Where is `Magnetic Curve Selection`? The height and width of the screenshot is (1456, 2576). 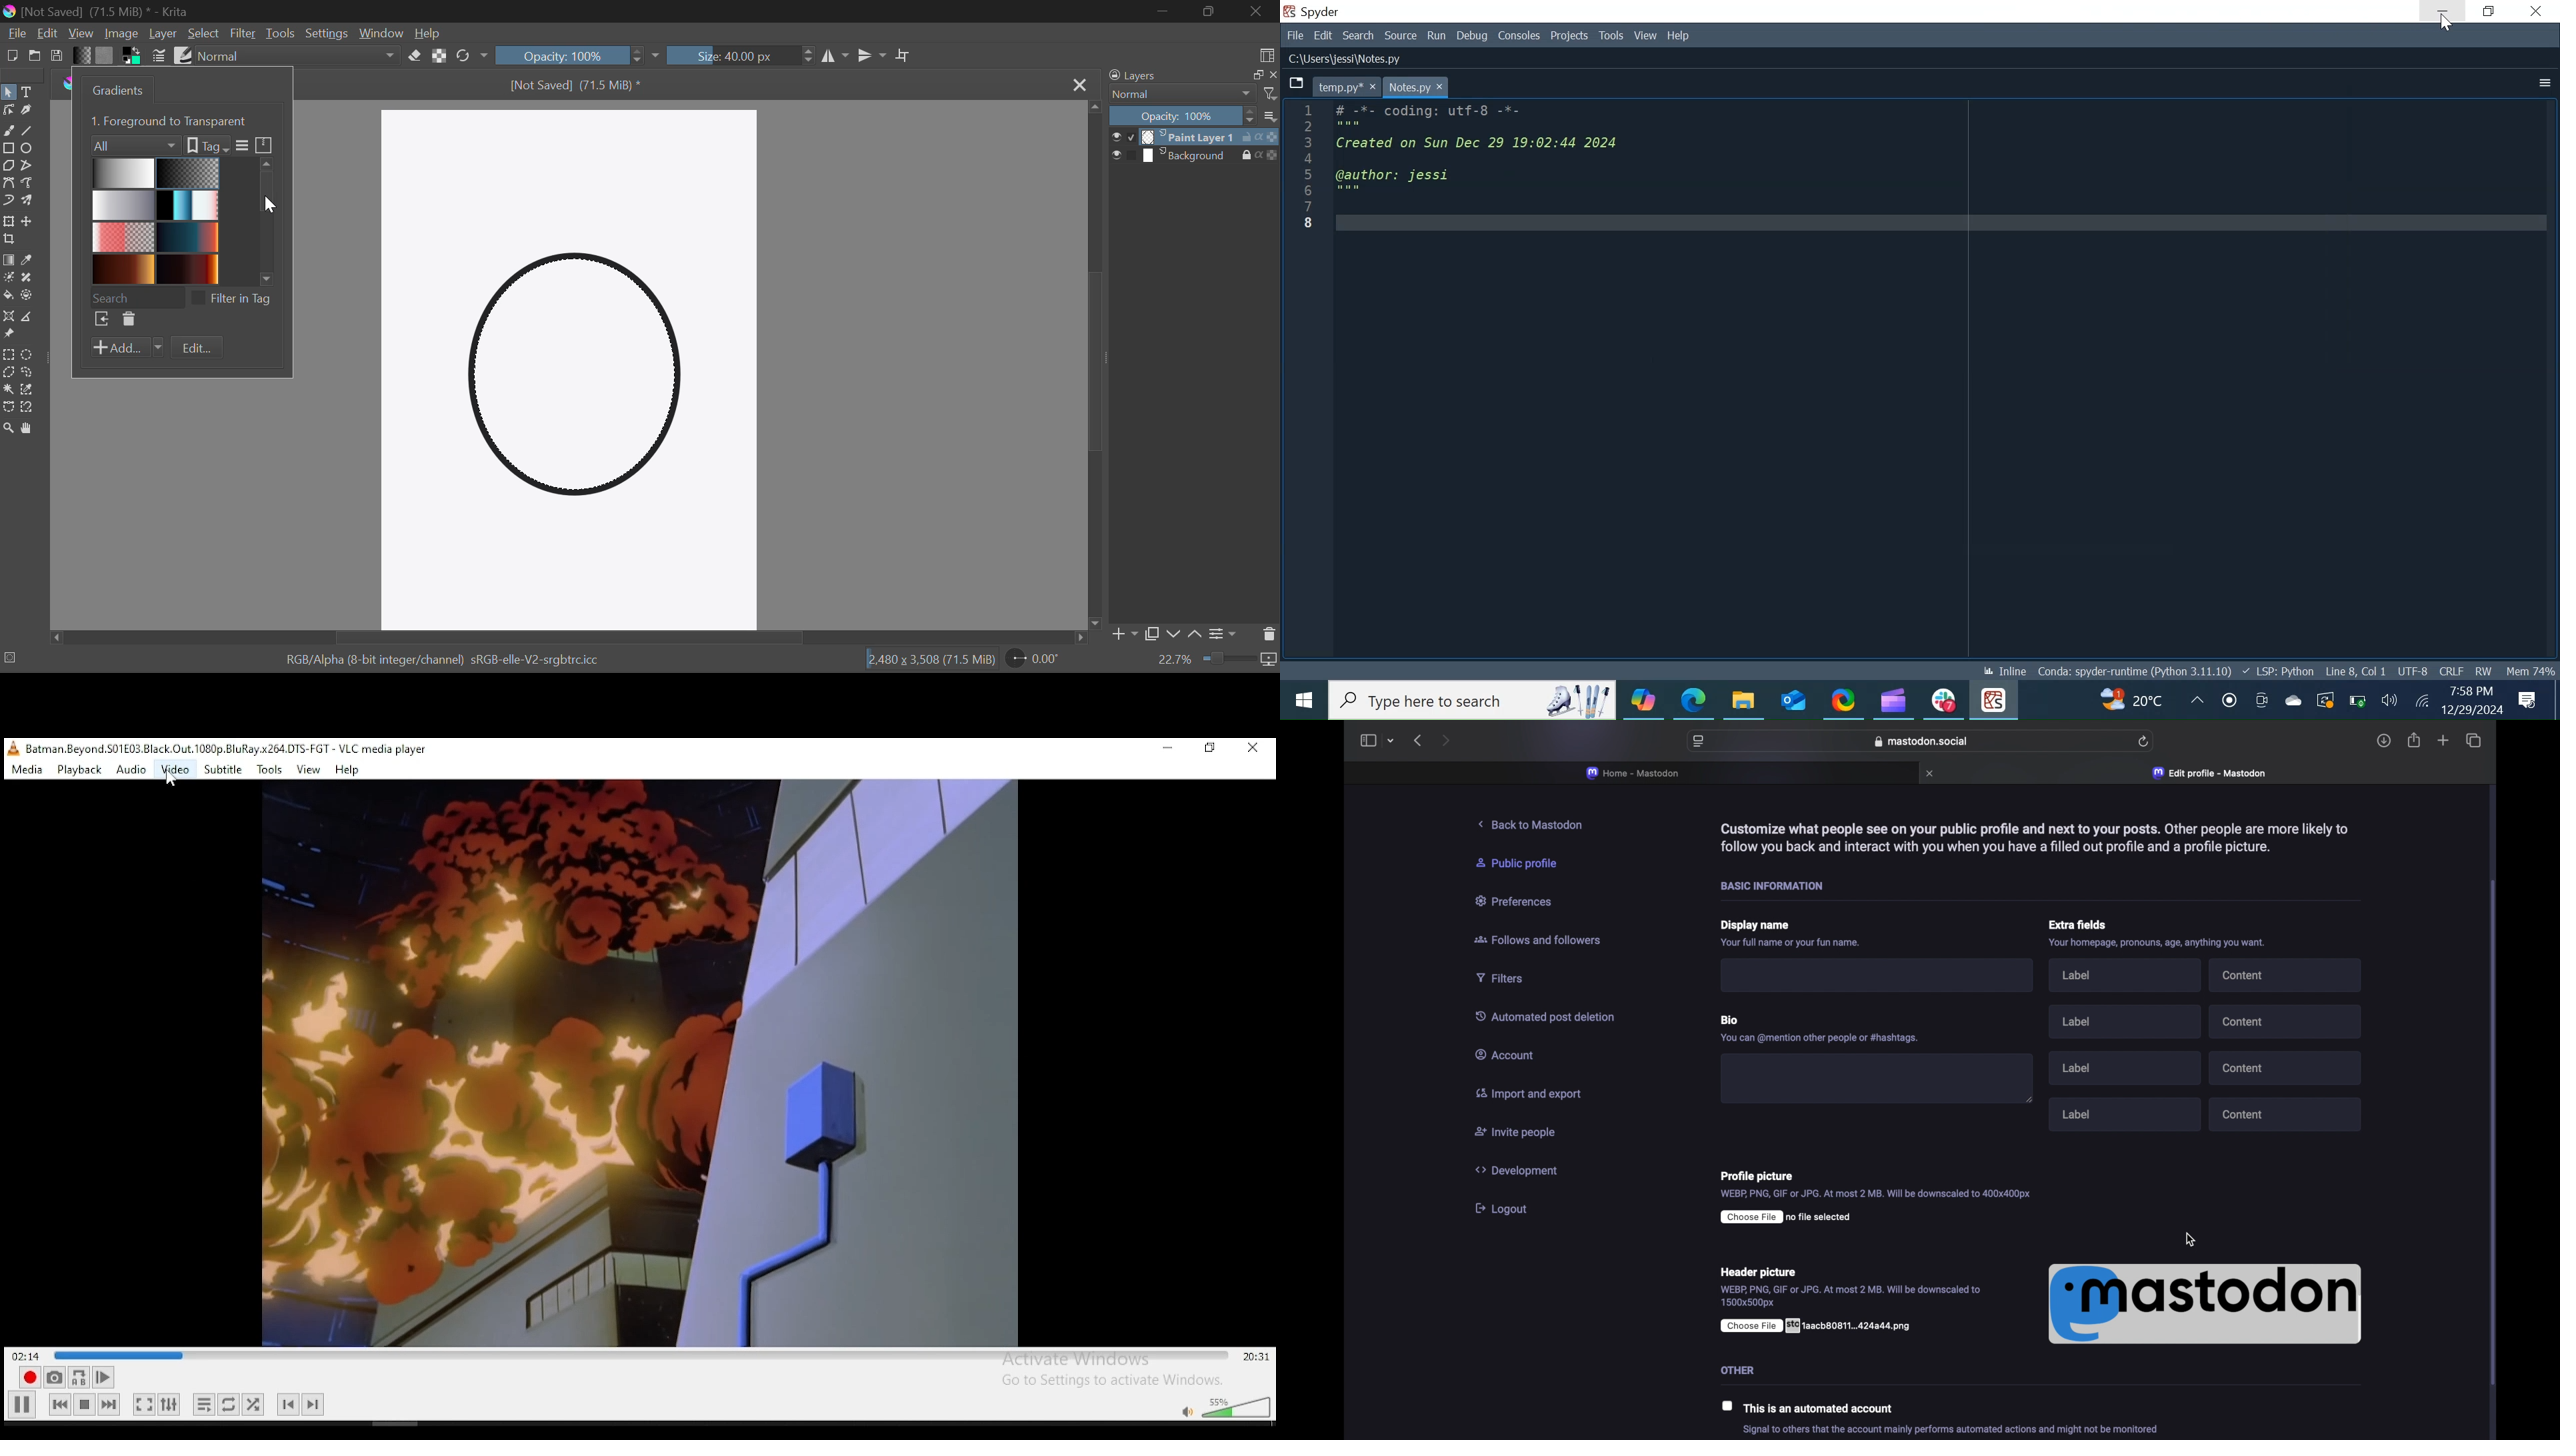 Magnetic Curve Selection is located at coordinates (31, 409).